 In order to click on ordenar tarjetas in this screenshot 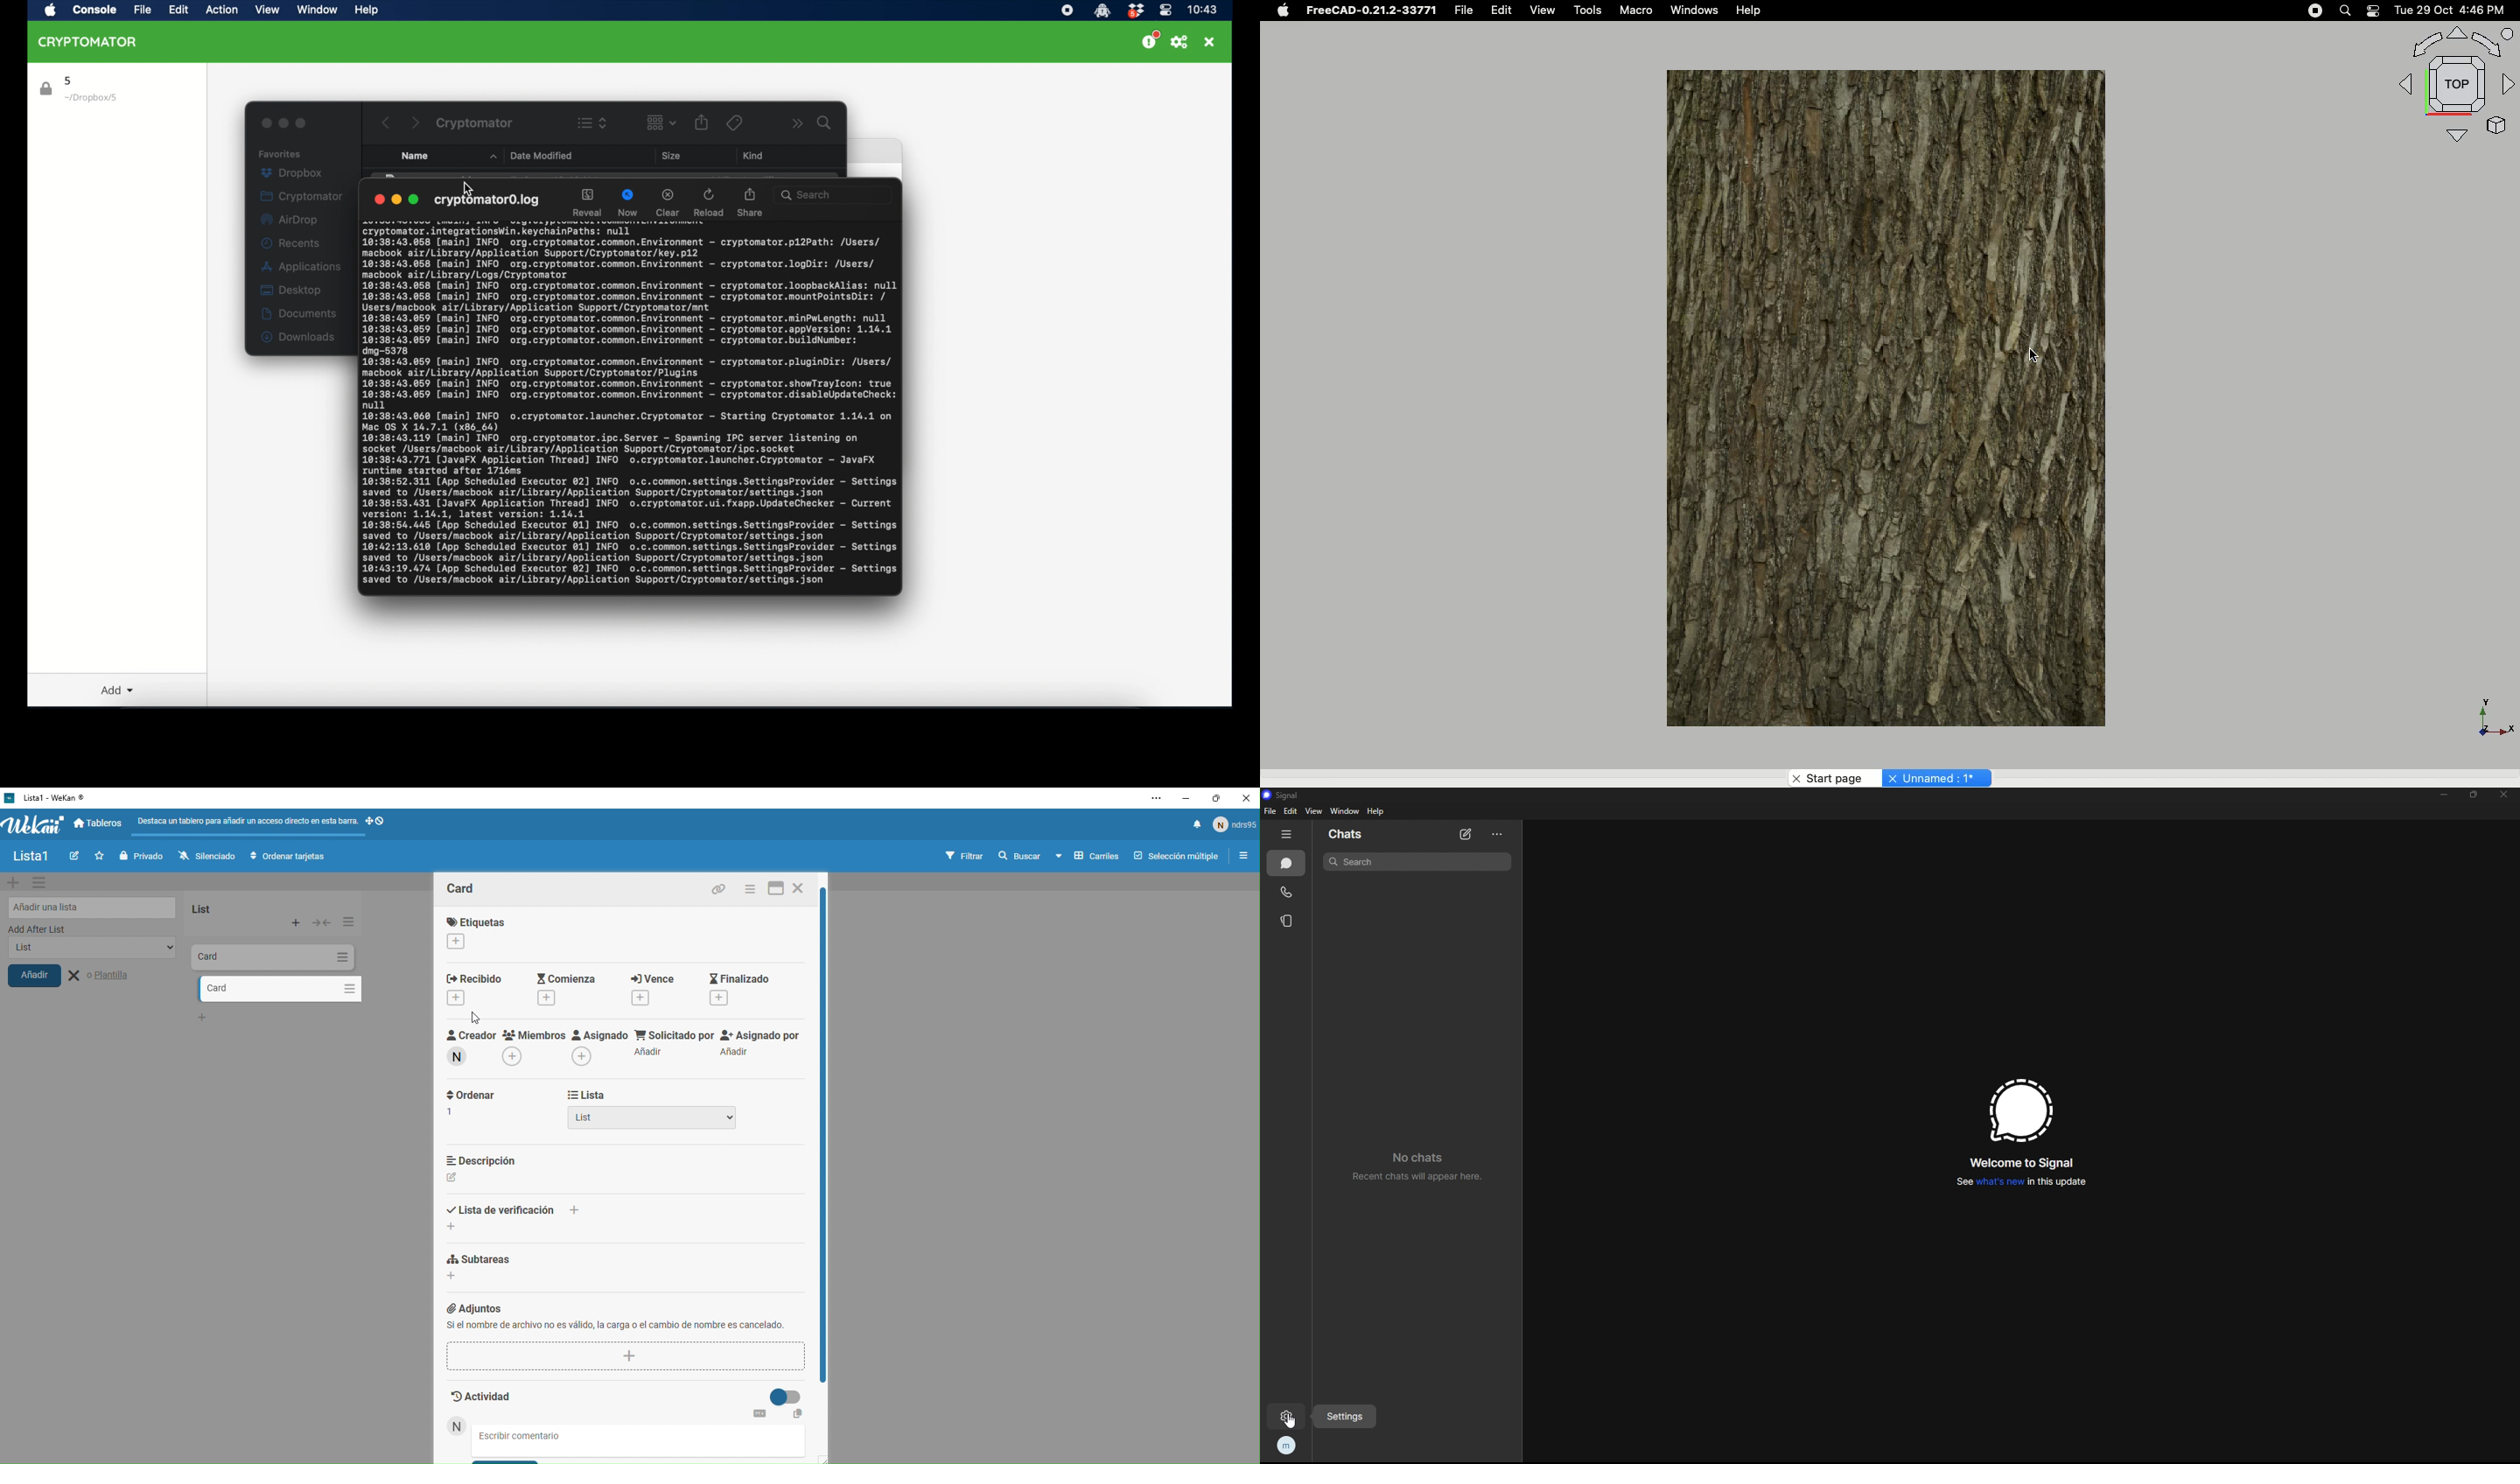, I will do `click(290, 857)`.